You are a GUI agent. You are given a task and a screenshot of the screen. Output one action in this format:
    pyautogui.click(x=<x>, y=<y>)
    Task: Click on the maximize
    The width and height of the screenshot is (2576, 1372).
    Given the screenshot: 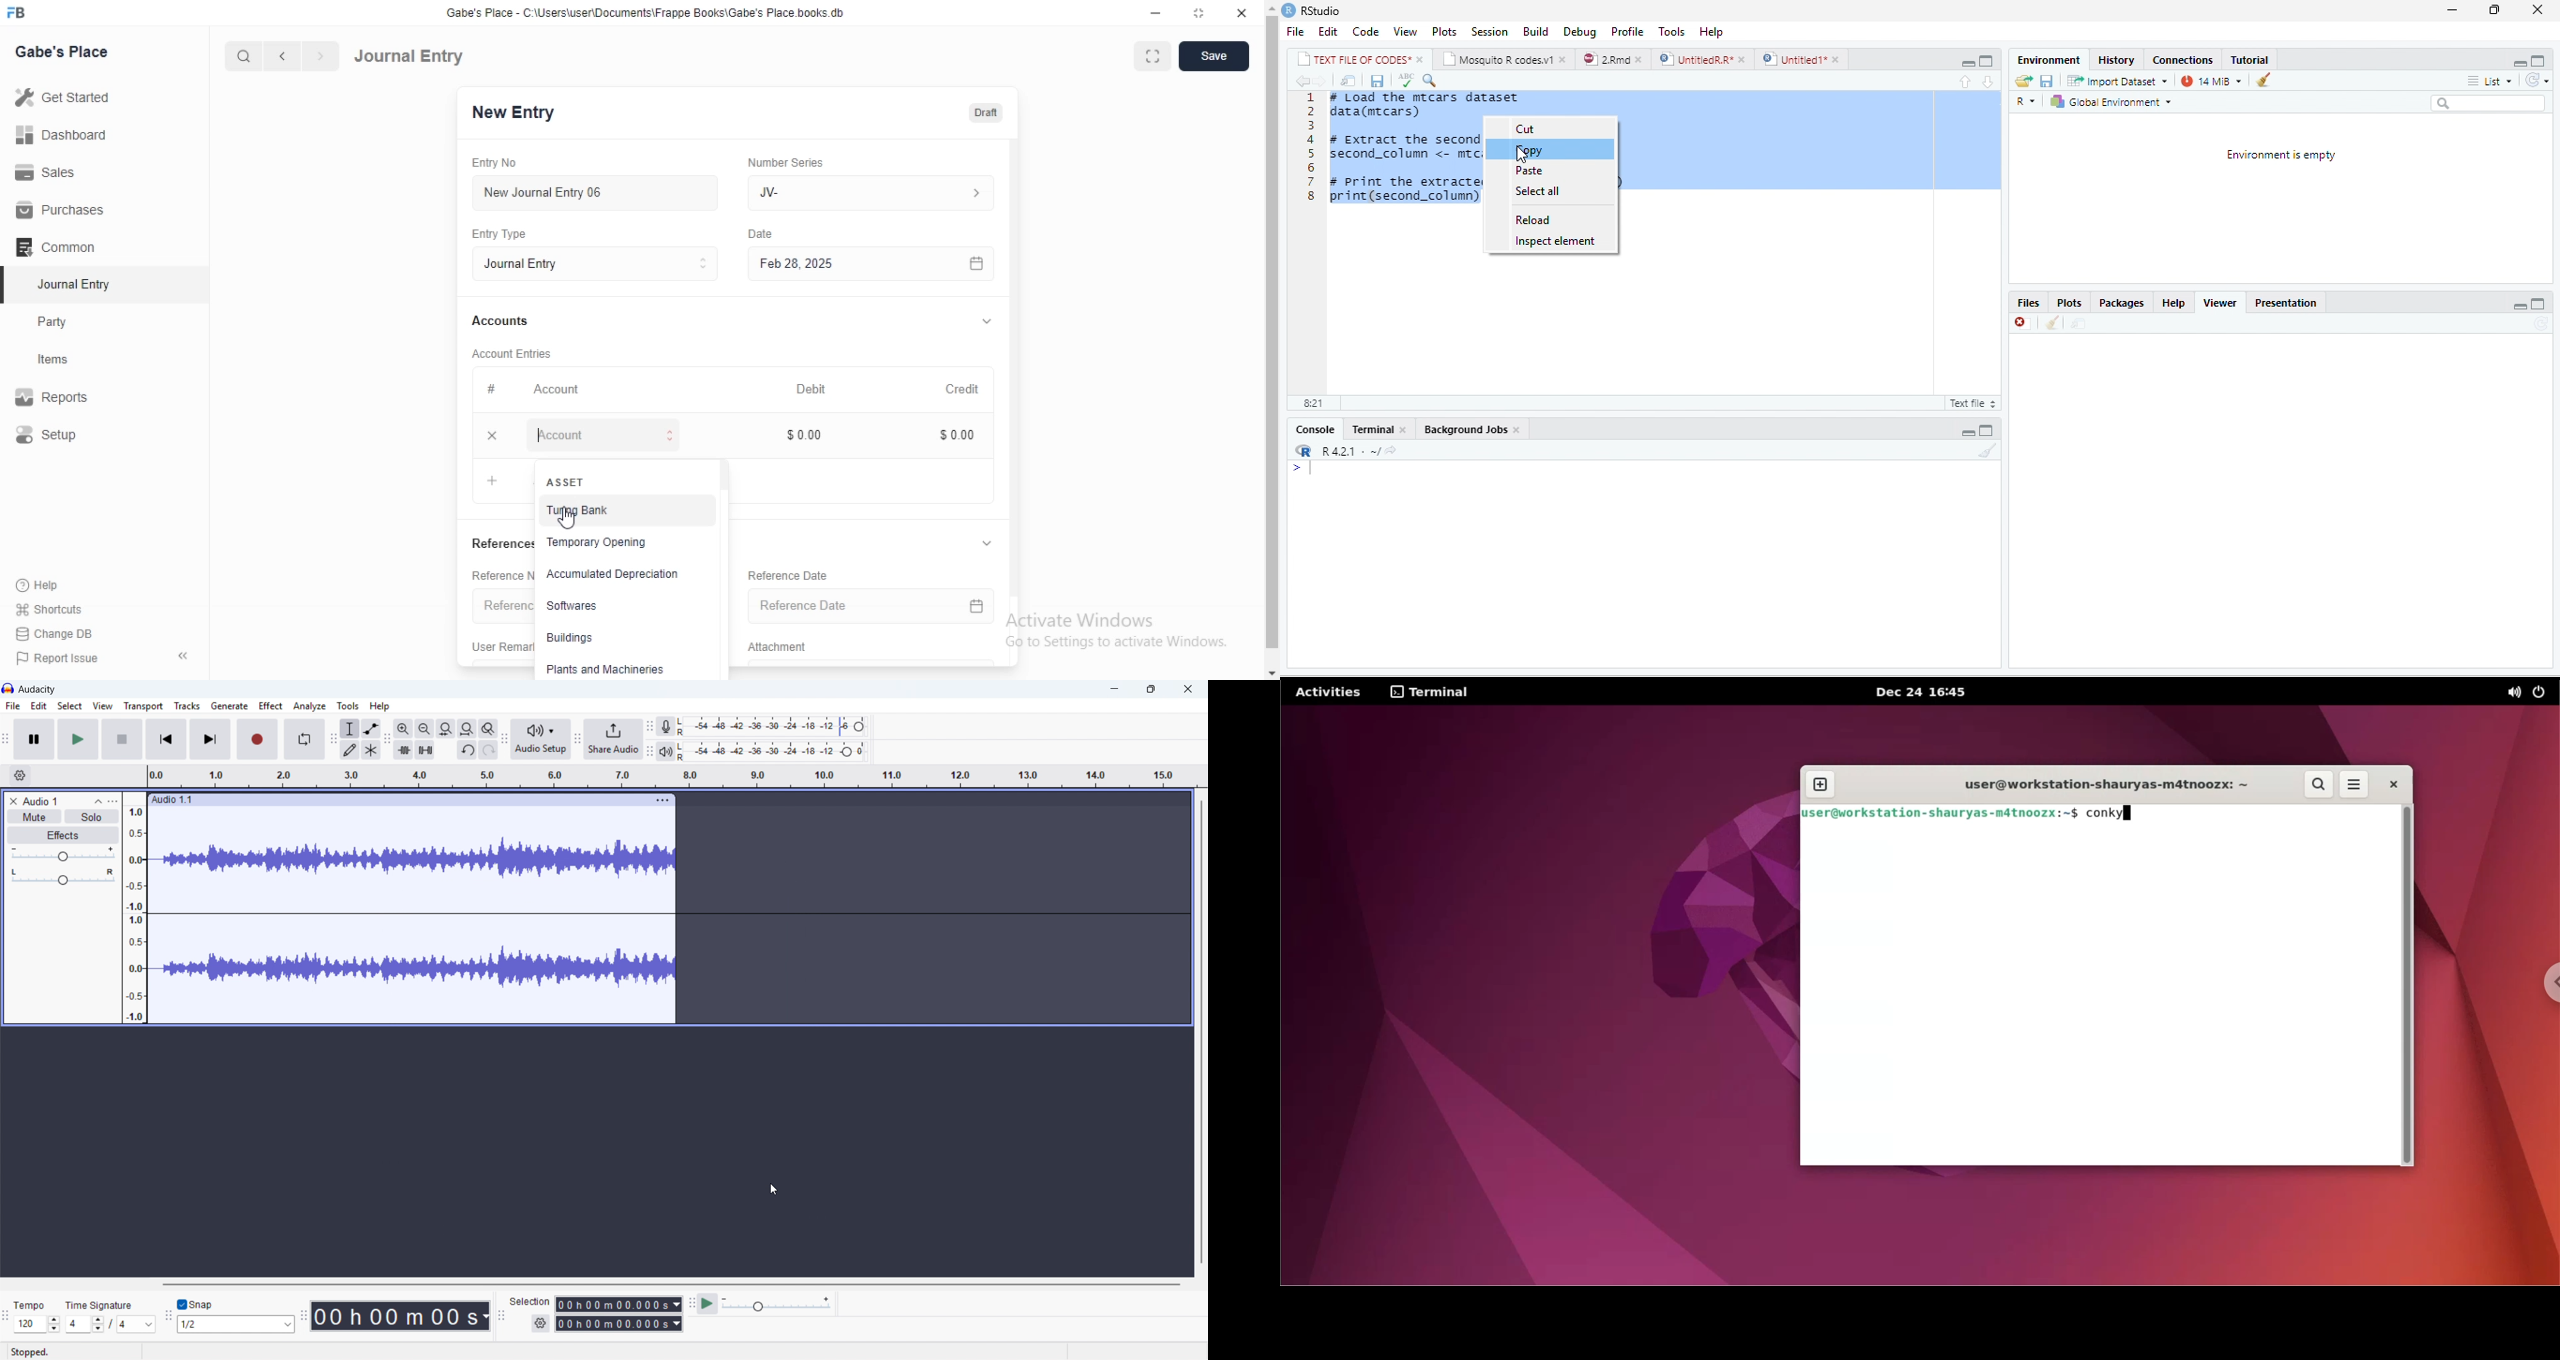 What is the action you would take?
    pyautogui.click(x=2540, y=60)
    